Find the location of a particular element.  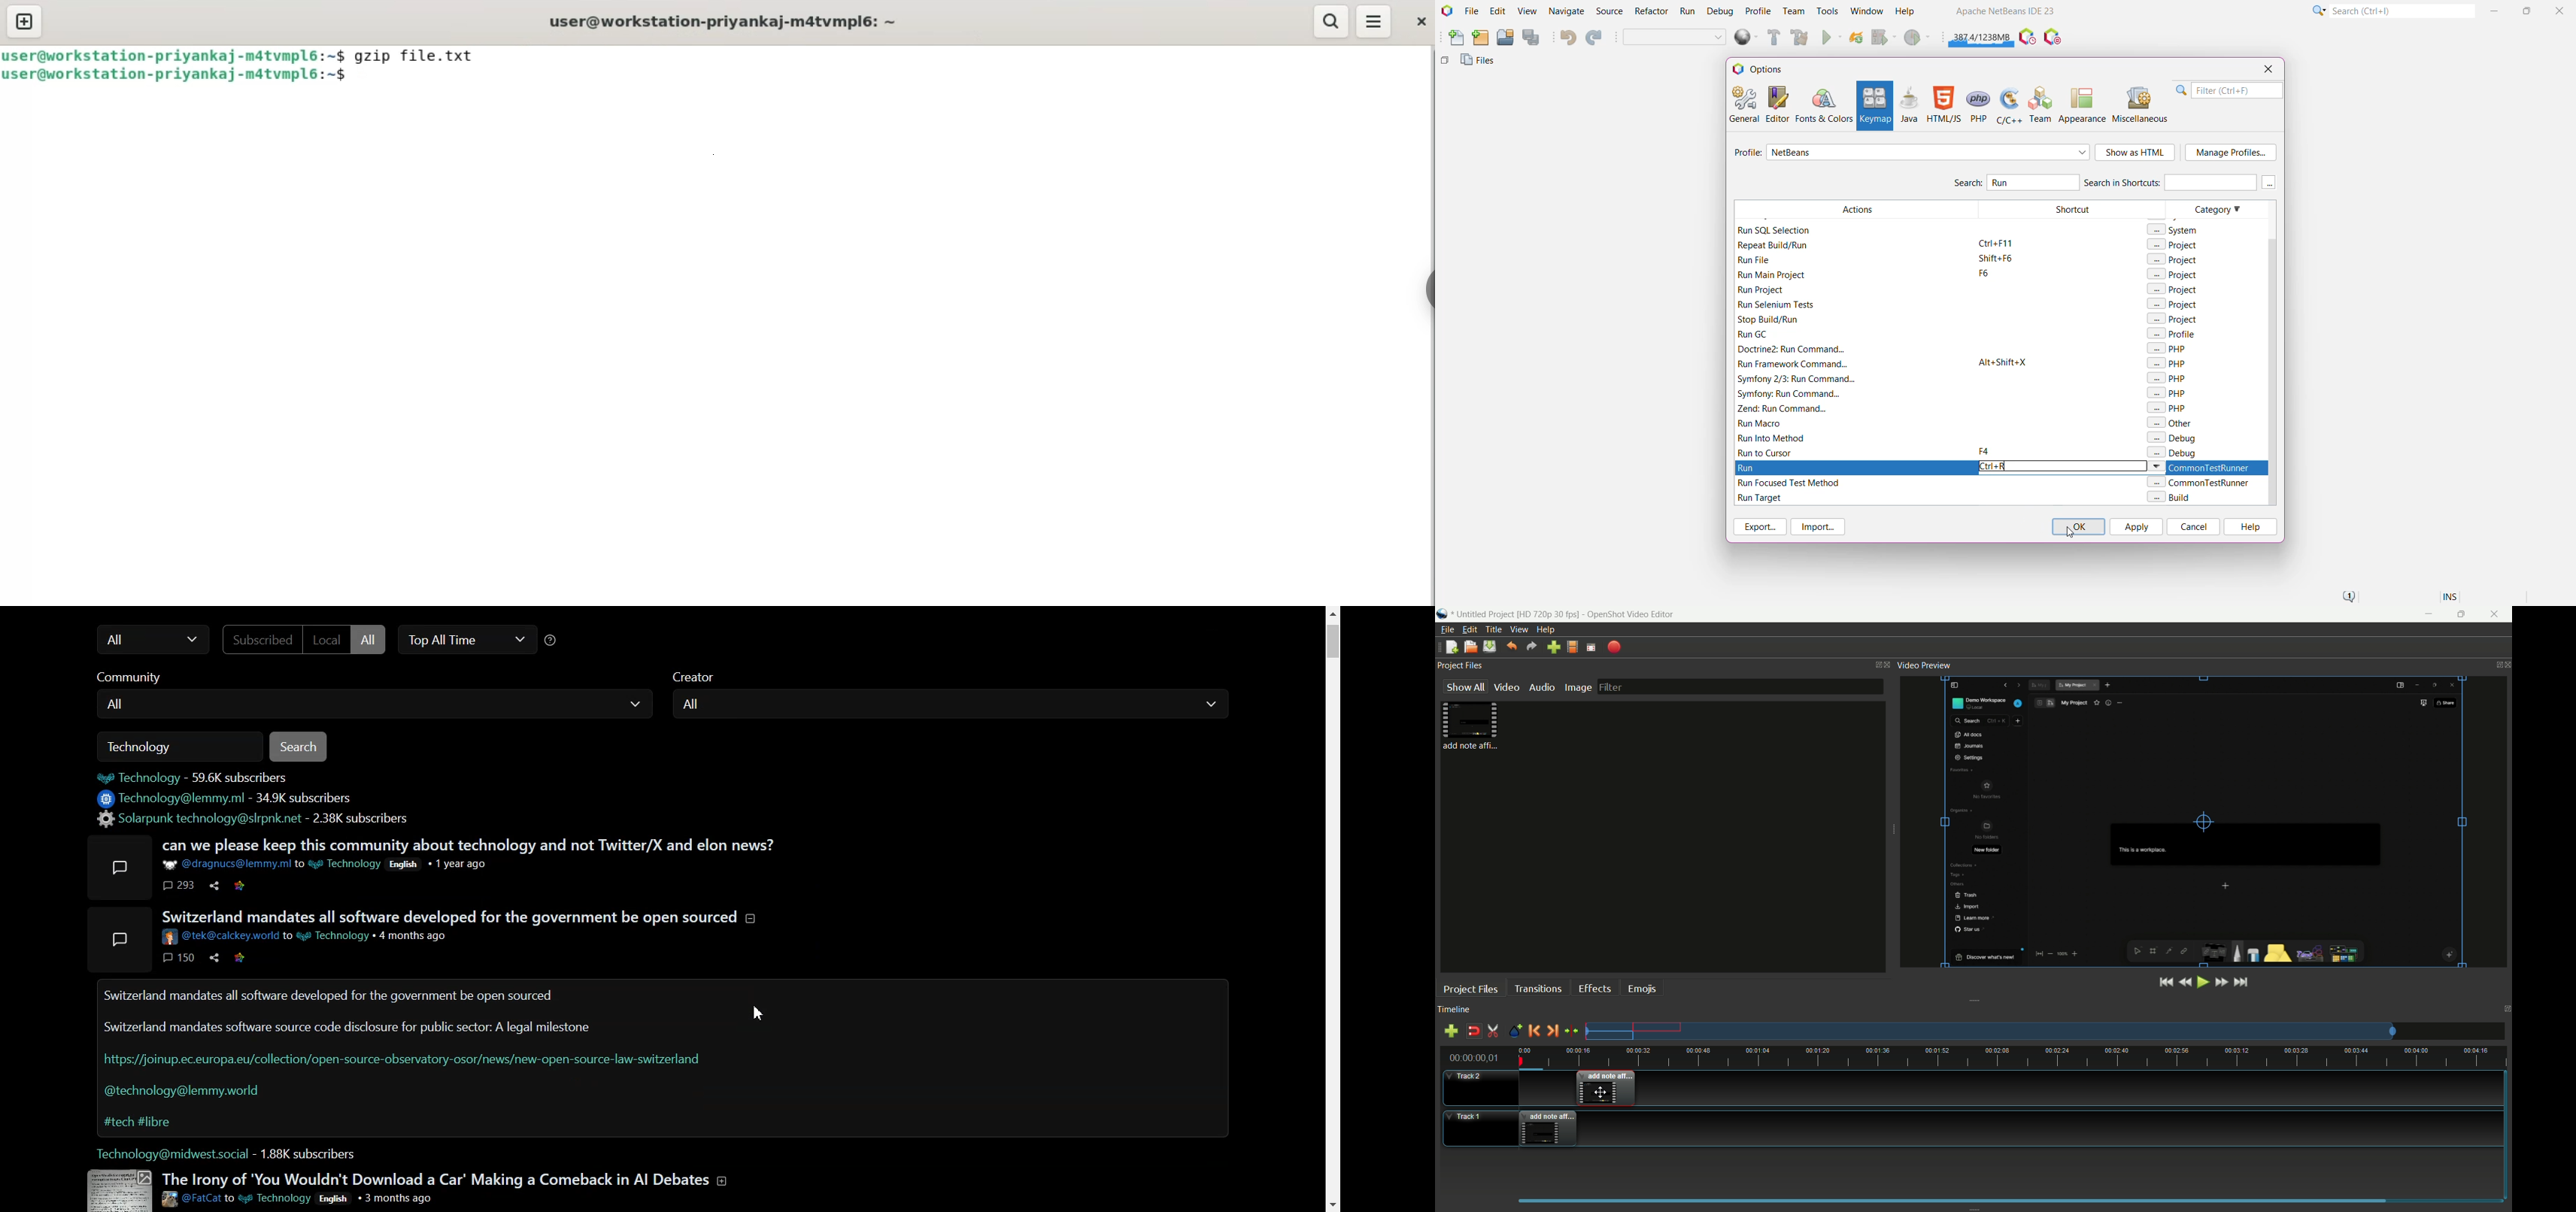

Switzerland mandates all software developed for the government be open sourced is located at coordinates (457, 916).